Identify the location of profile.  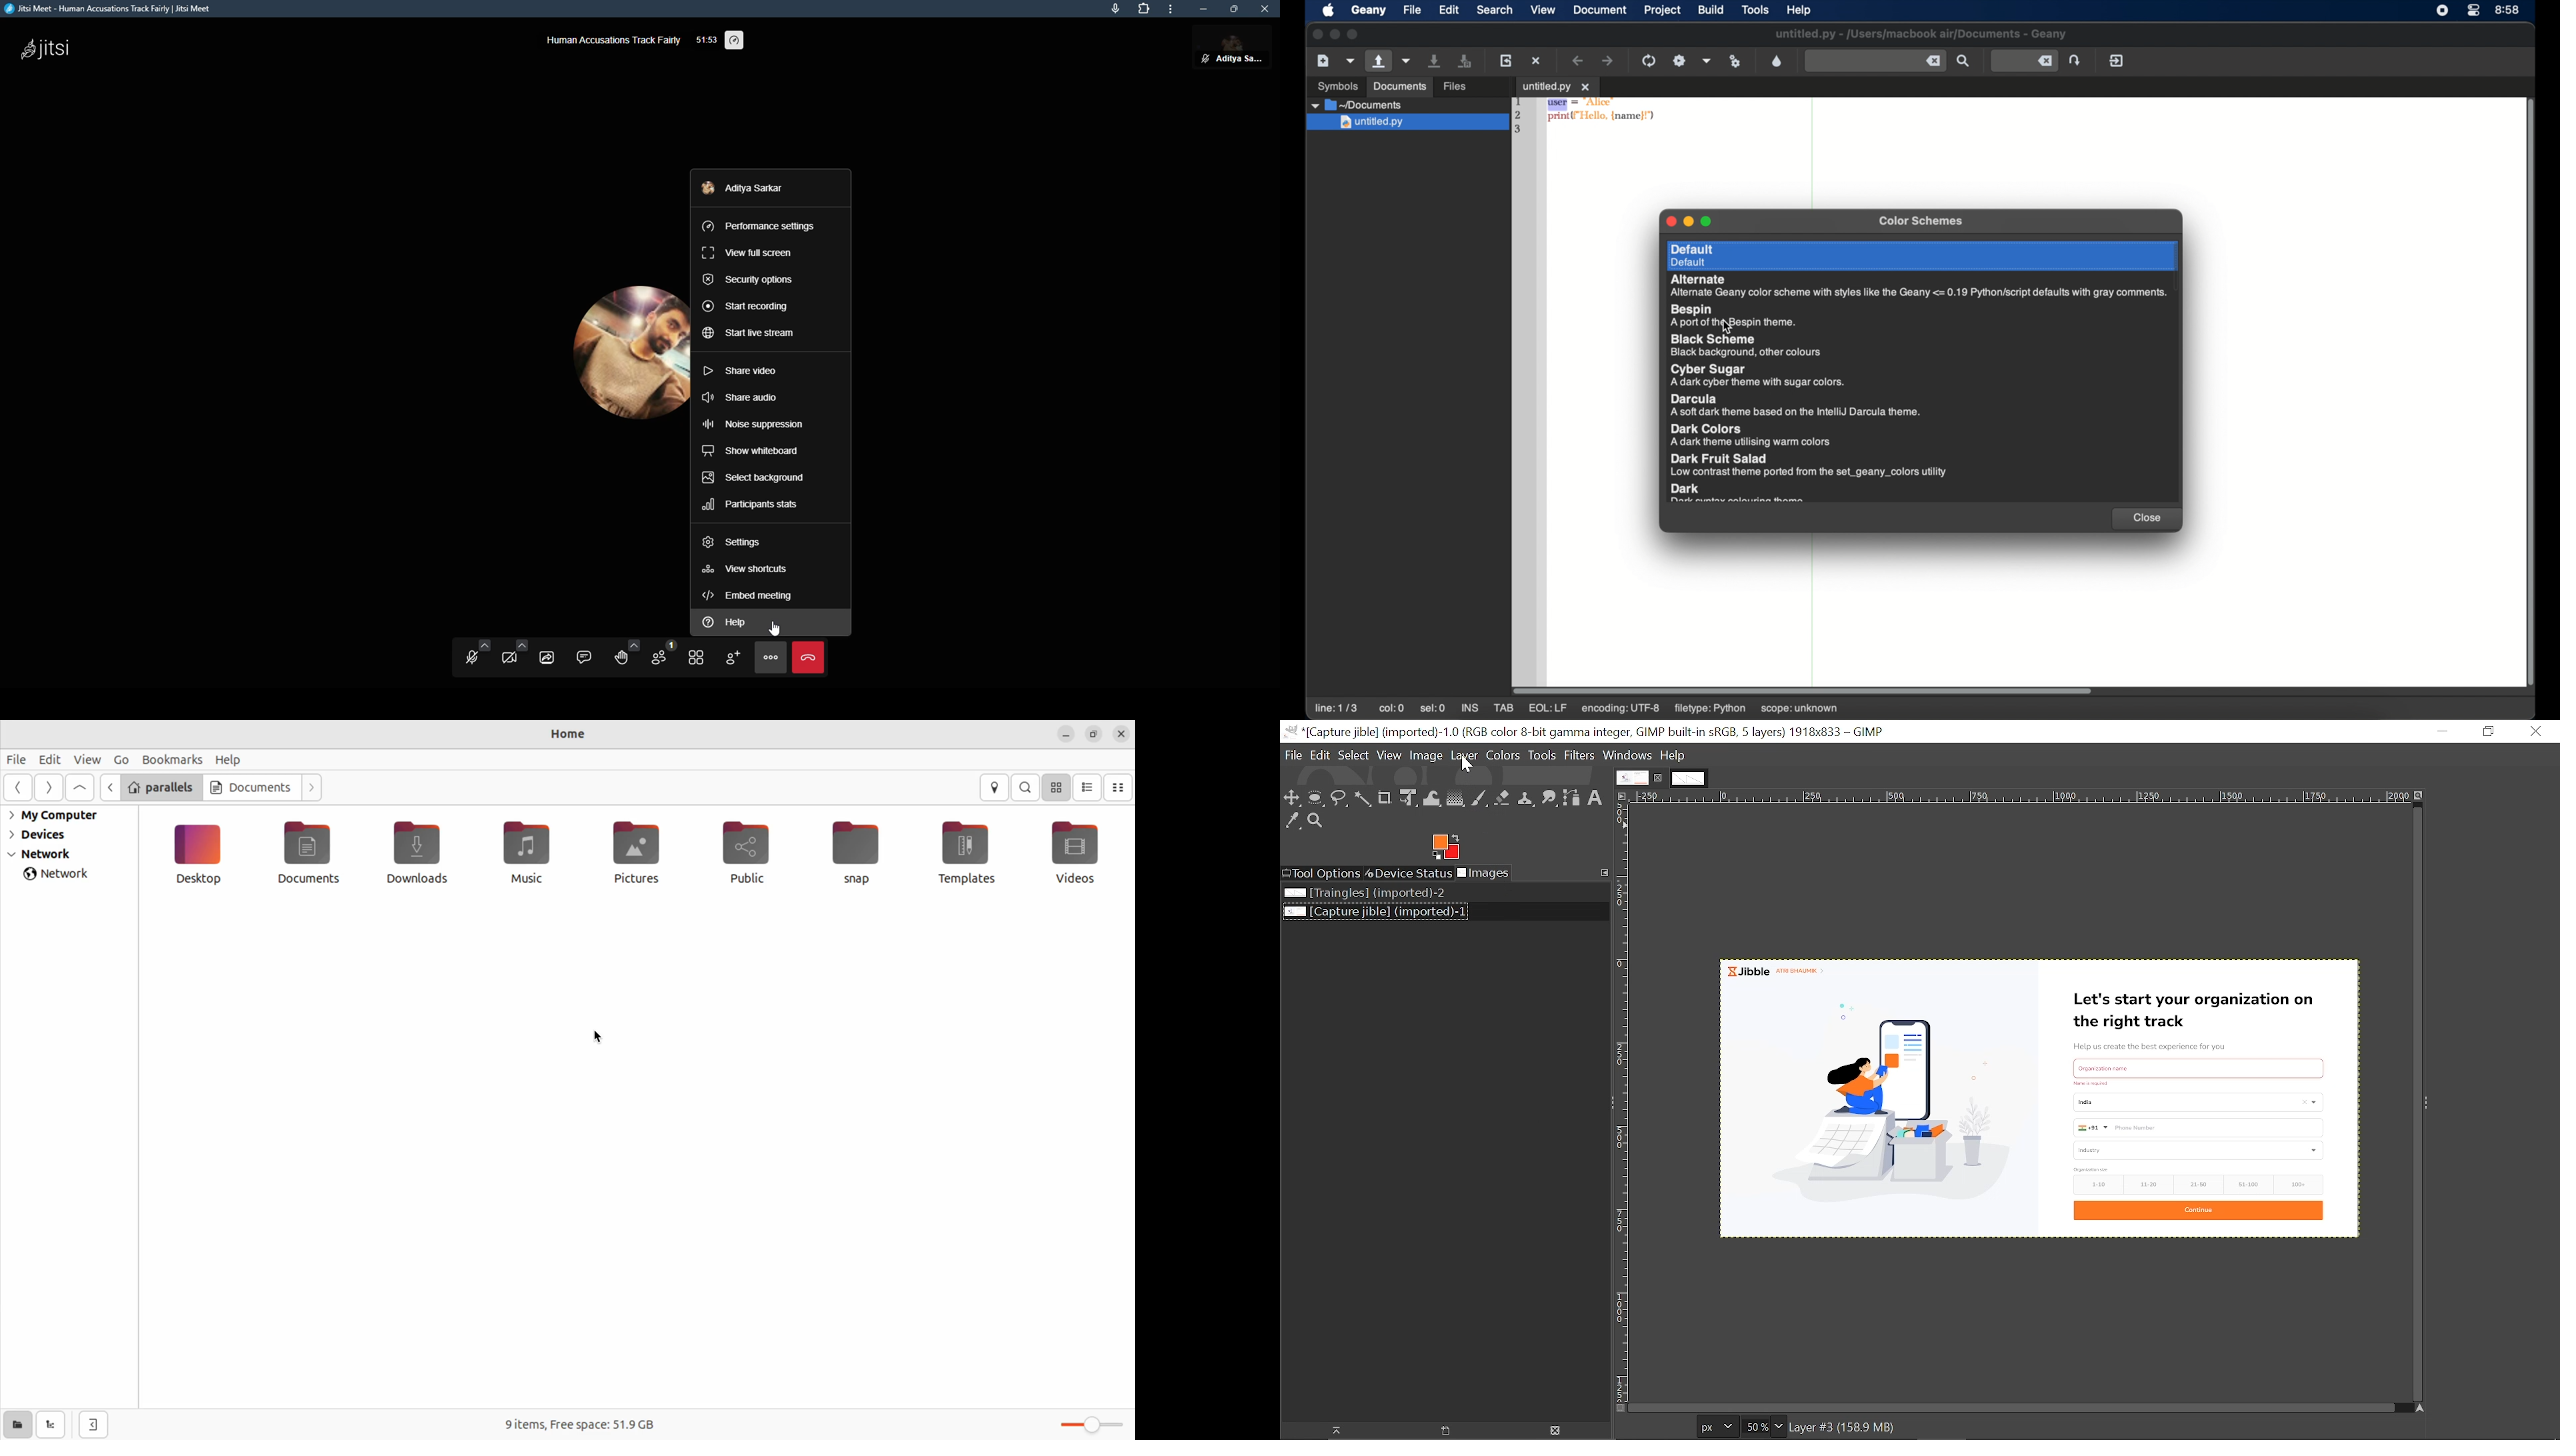
(1241, 51).